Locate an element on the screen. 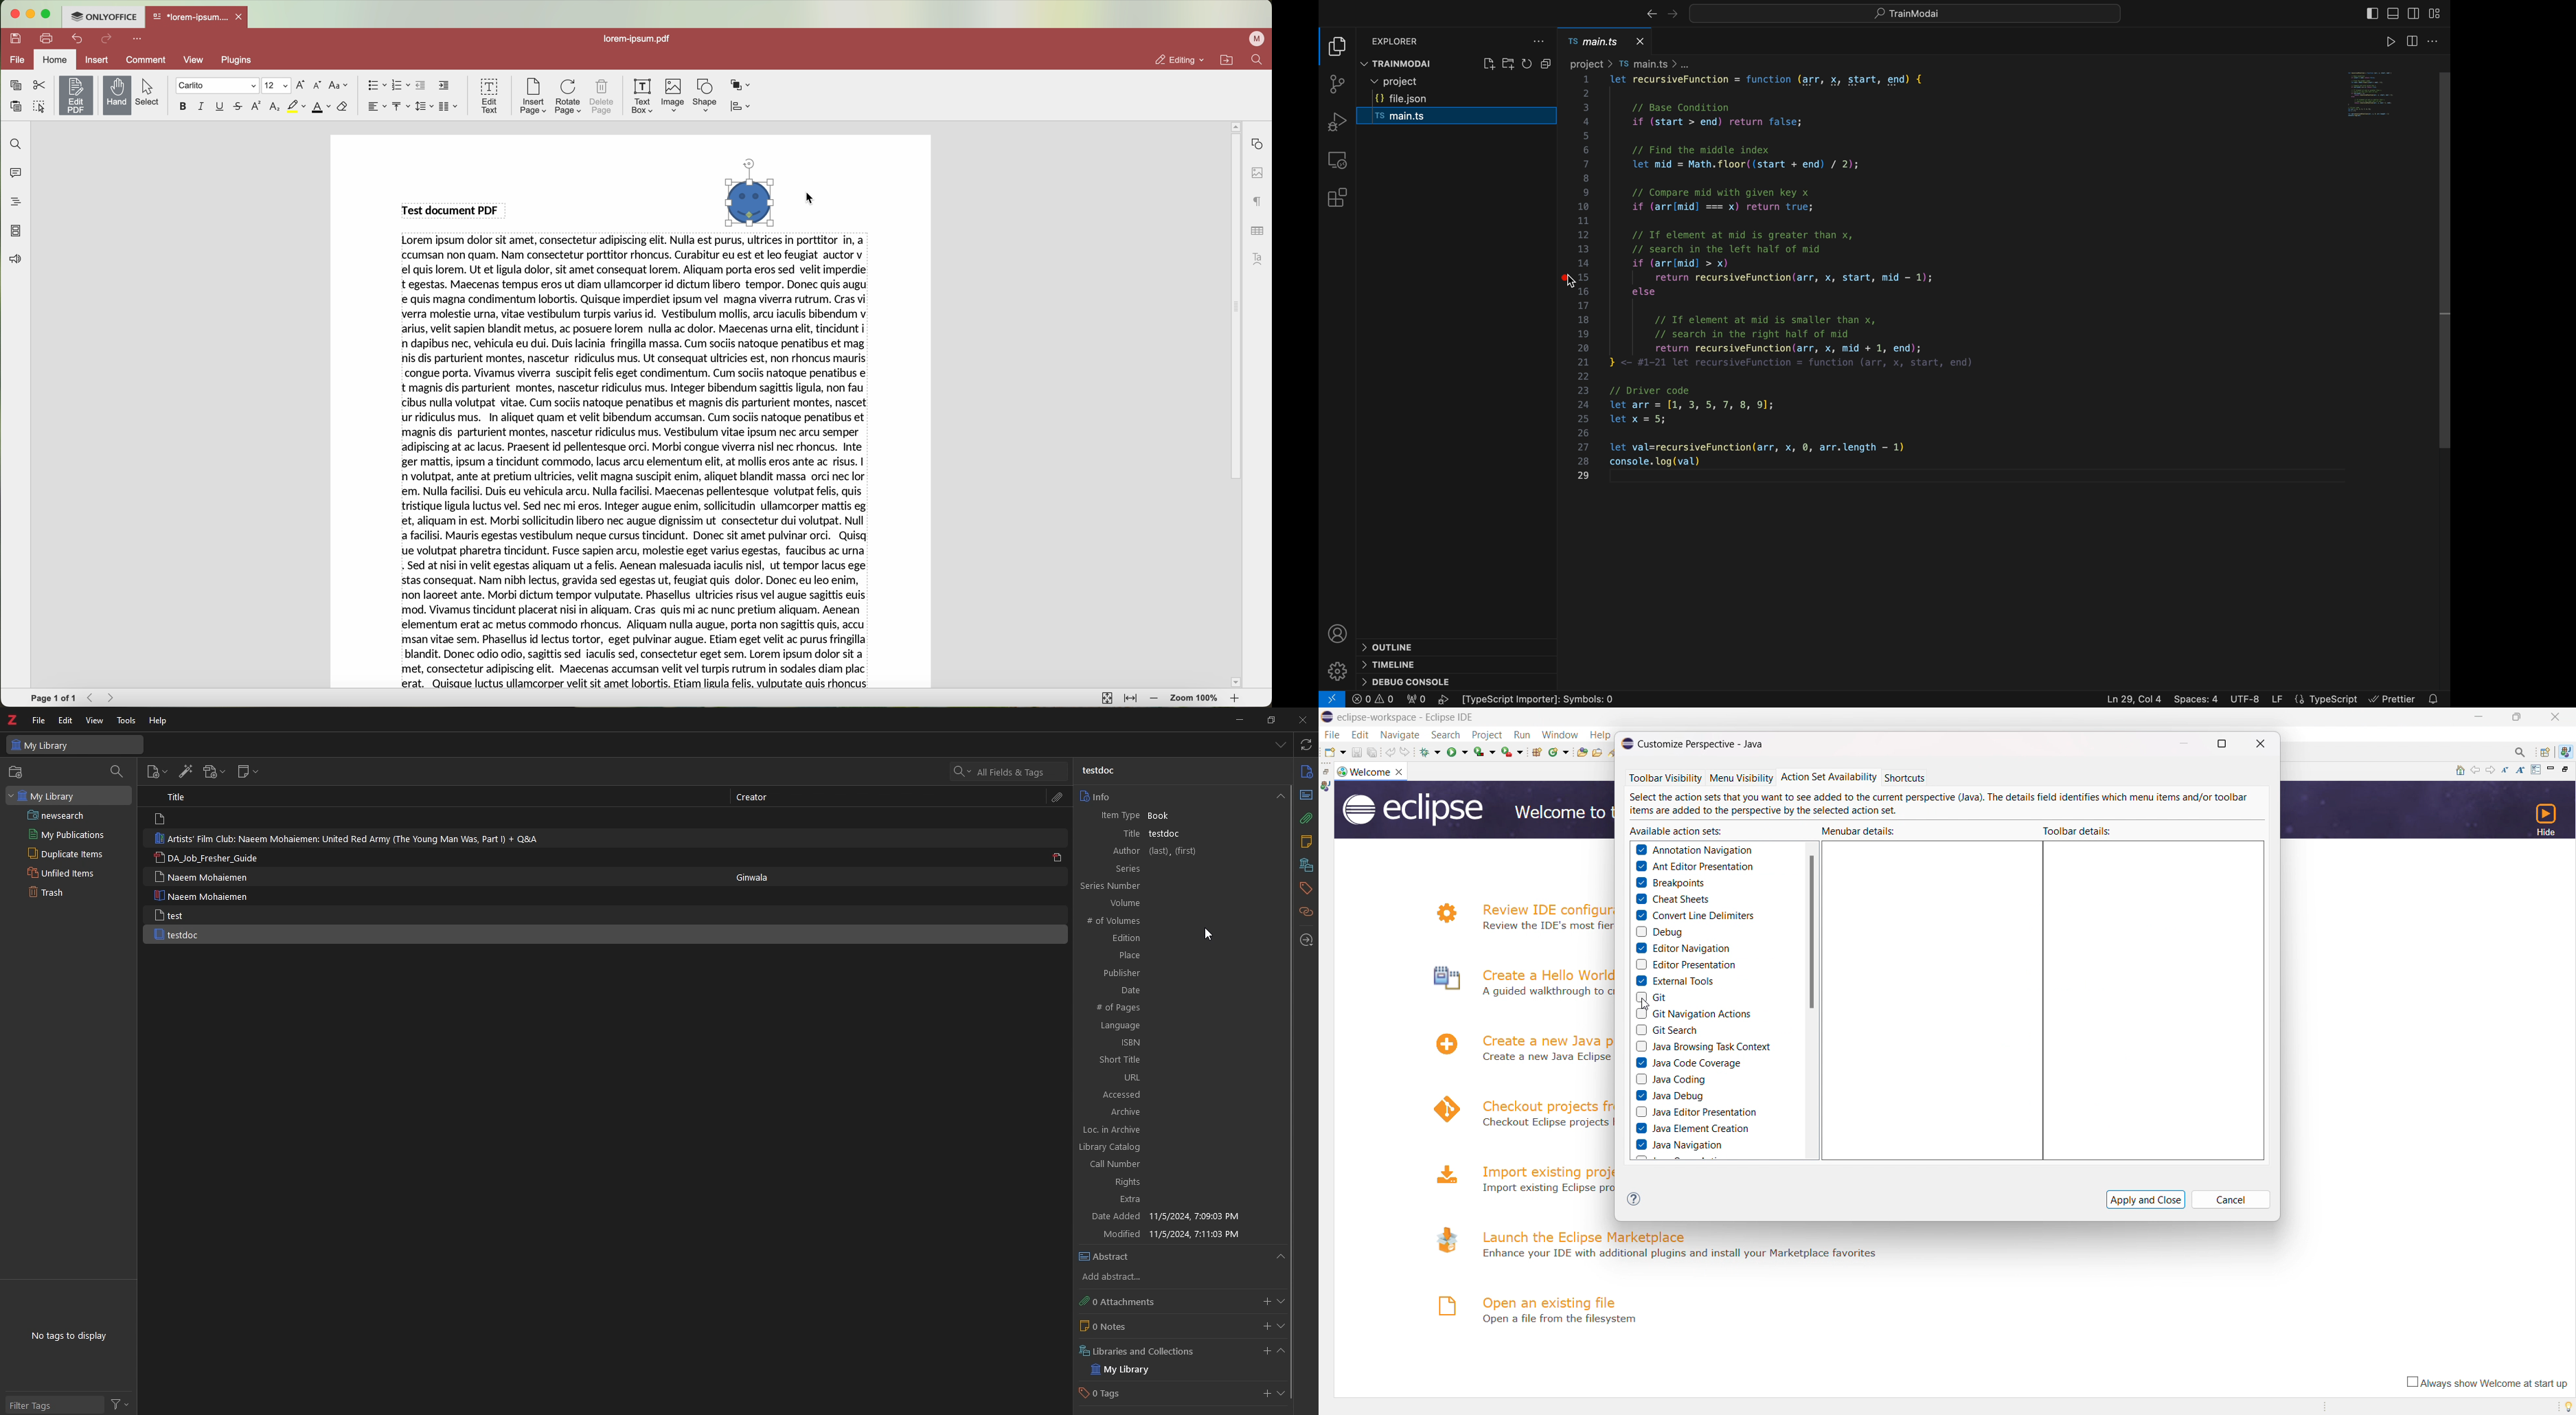 The image size is (2576, 1428). insert is located at coordinates (98, 59).